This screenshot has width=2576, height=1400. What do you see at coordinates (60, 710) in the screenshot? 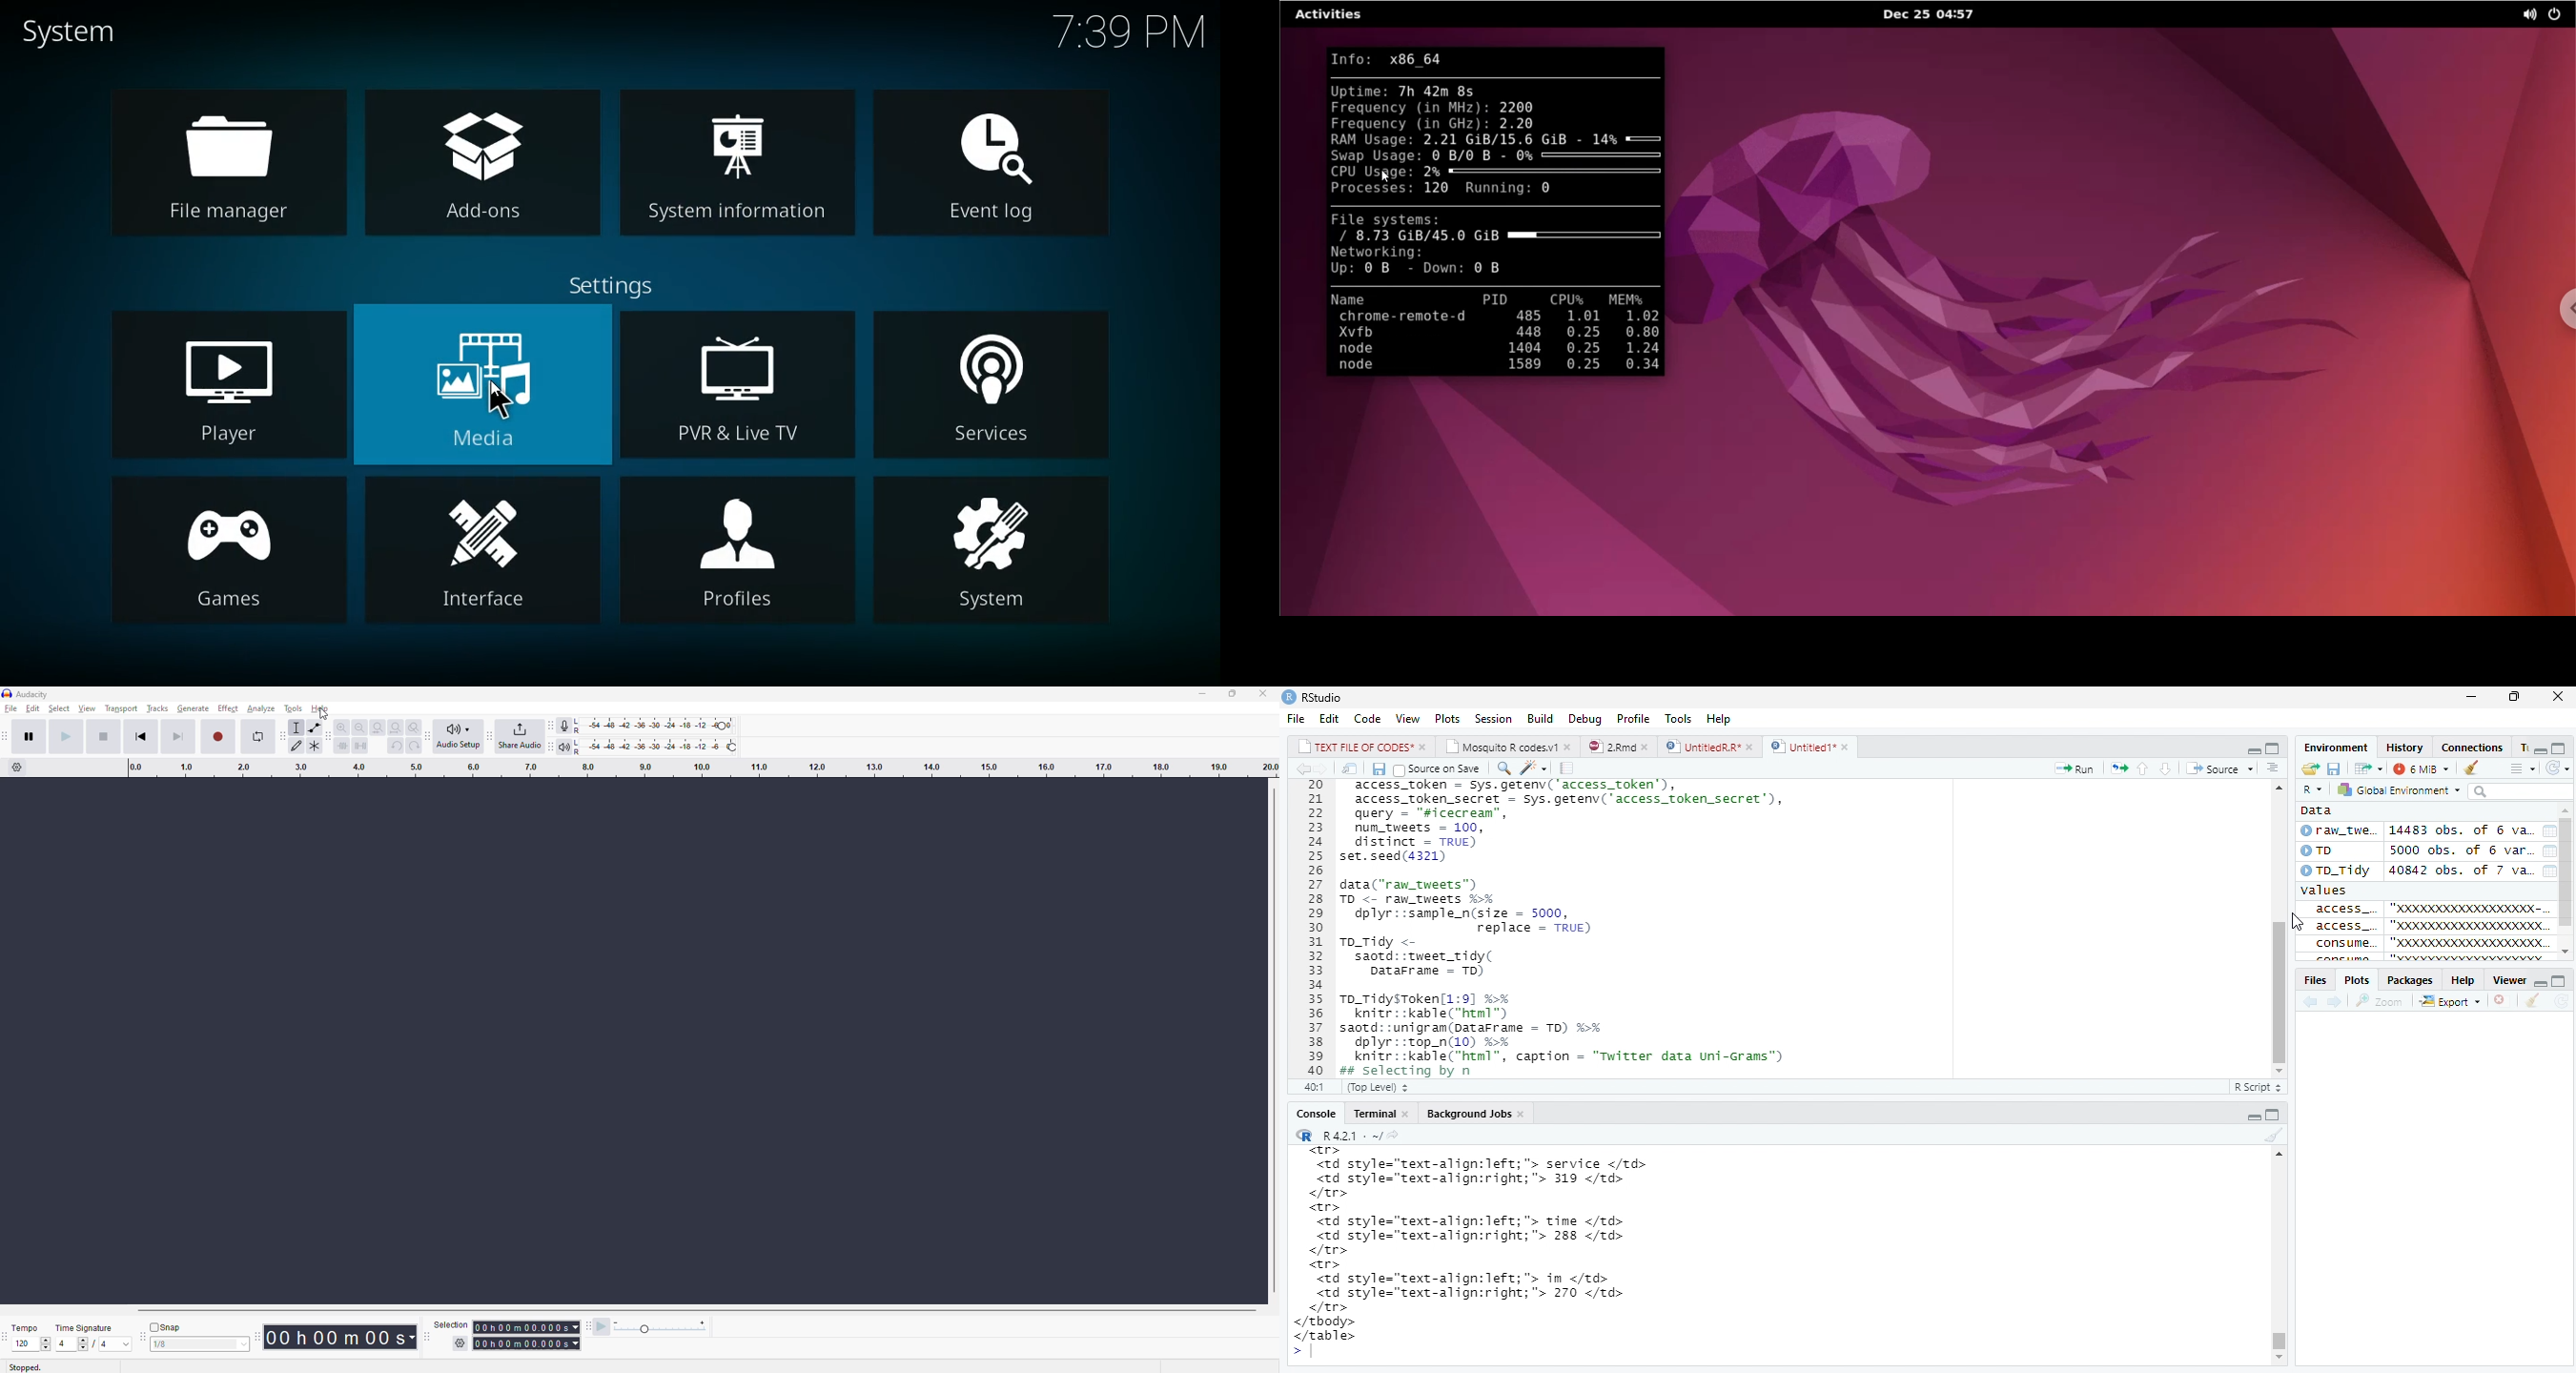
I see `select` at bounding box center [60, 710].